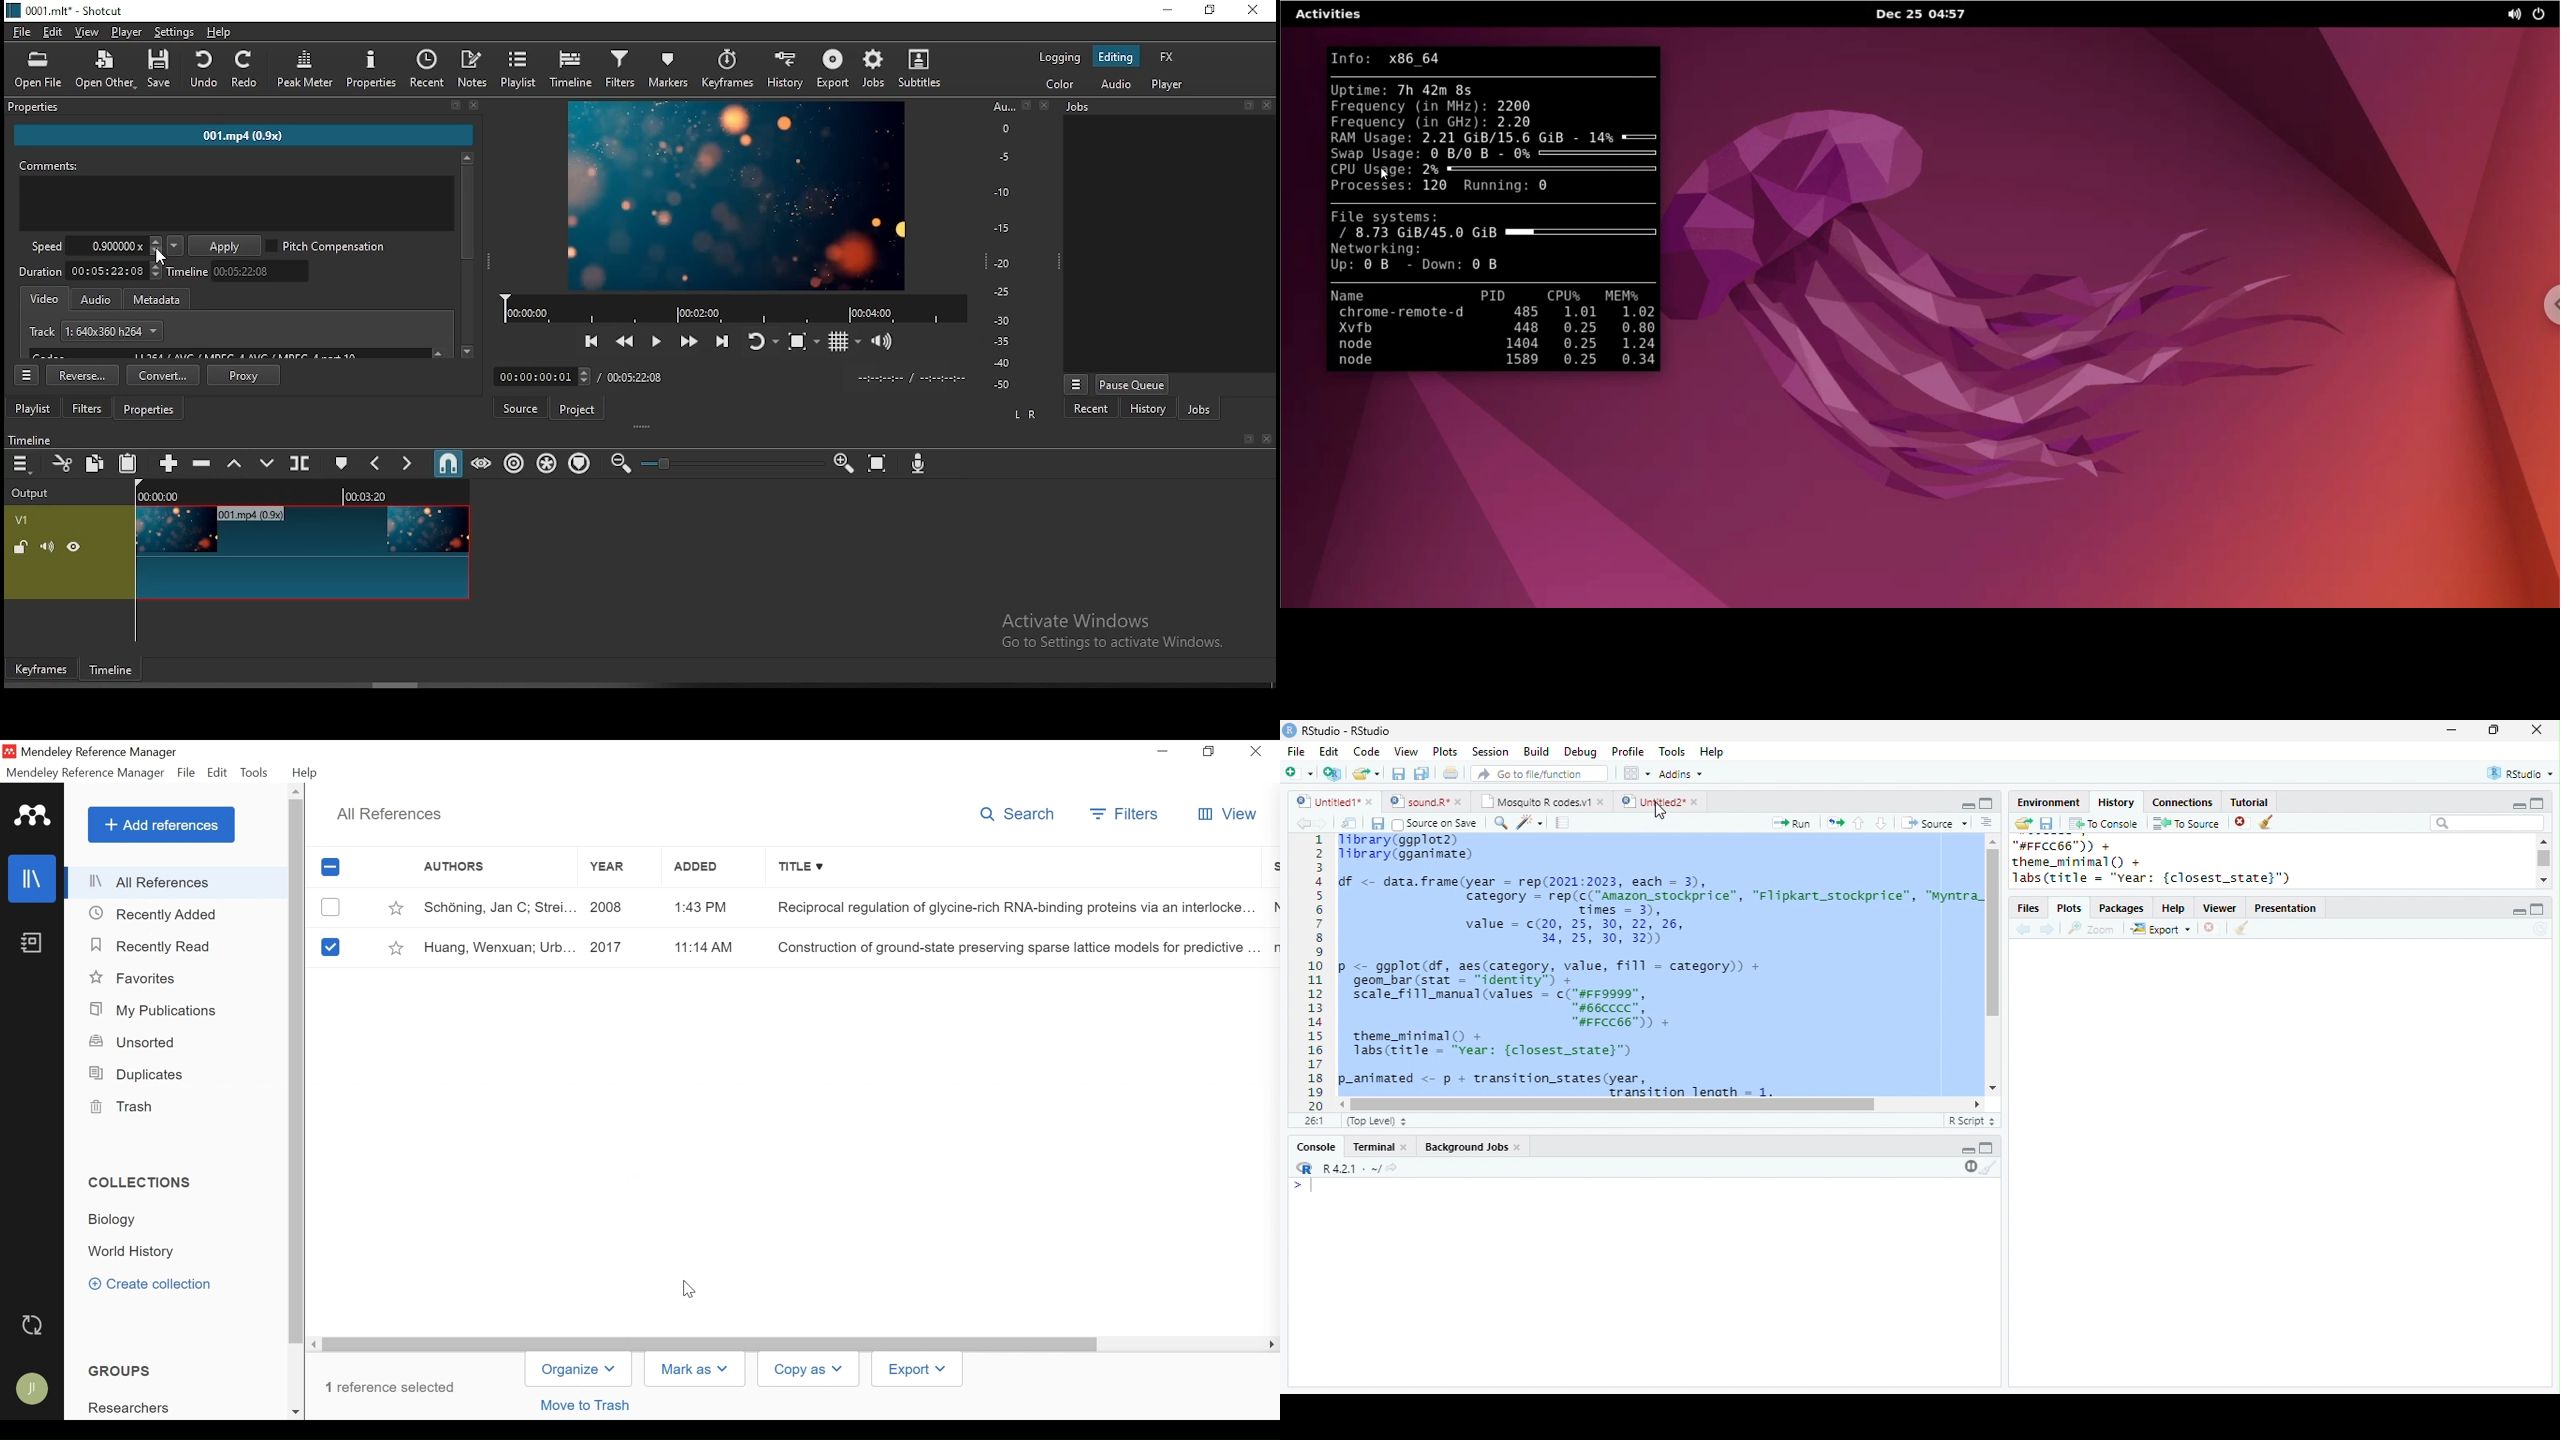 This screenshot has width=2576, height=1456. What do you see at coordinates (207, 466) in the screenshot?
I see `ripple delete` at bounding box center [207, 466].